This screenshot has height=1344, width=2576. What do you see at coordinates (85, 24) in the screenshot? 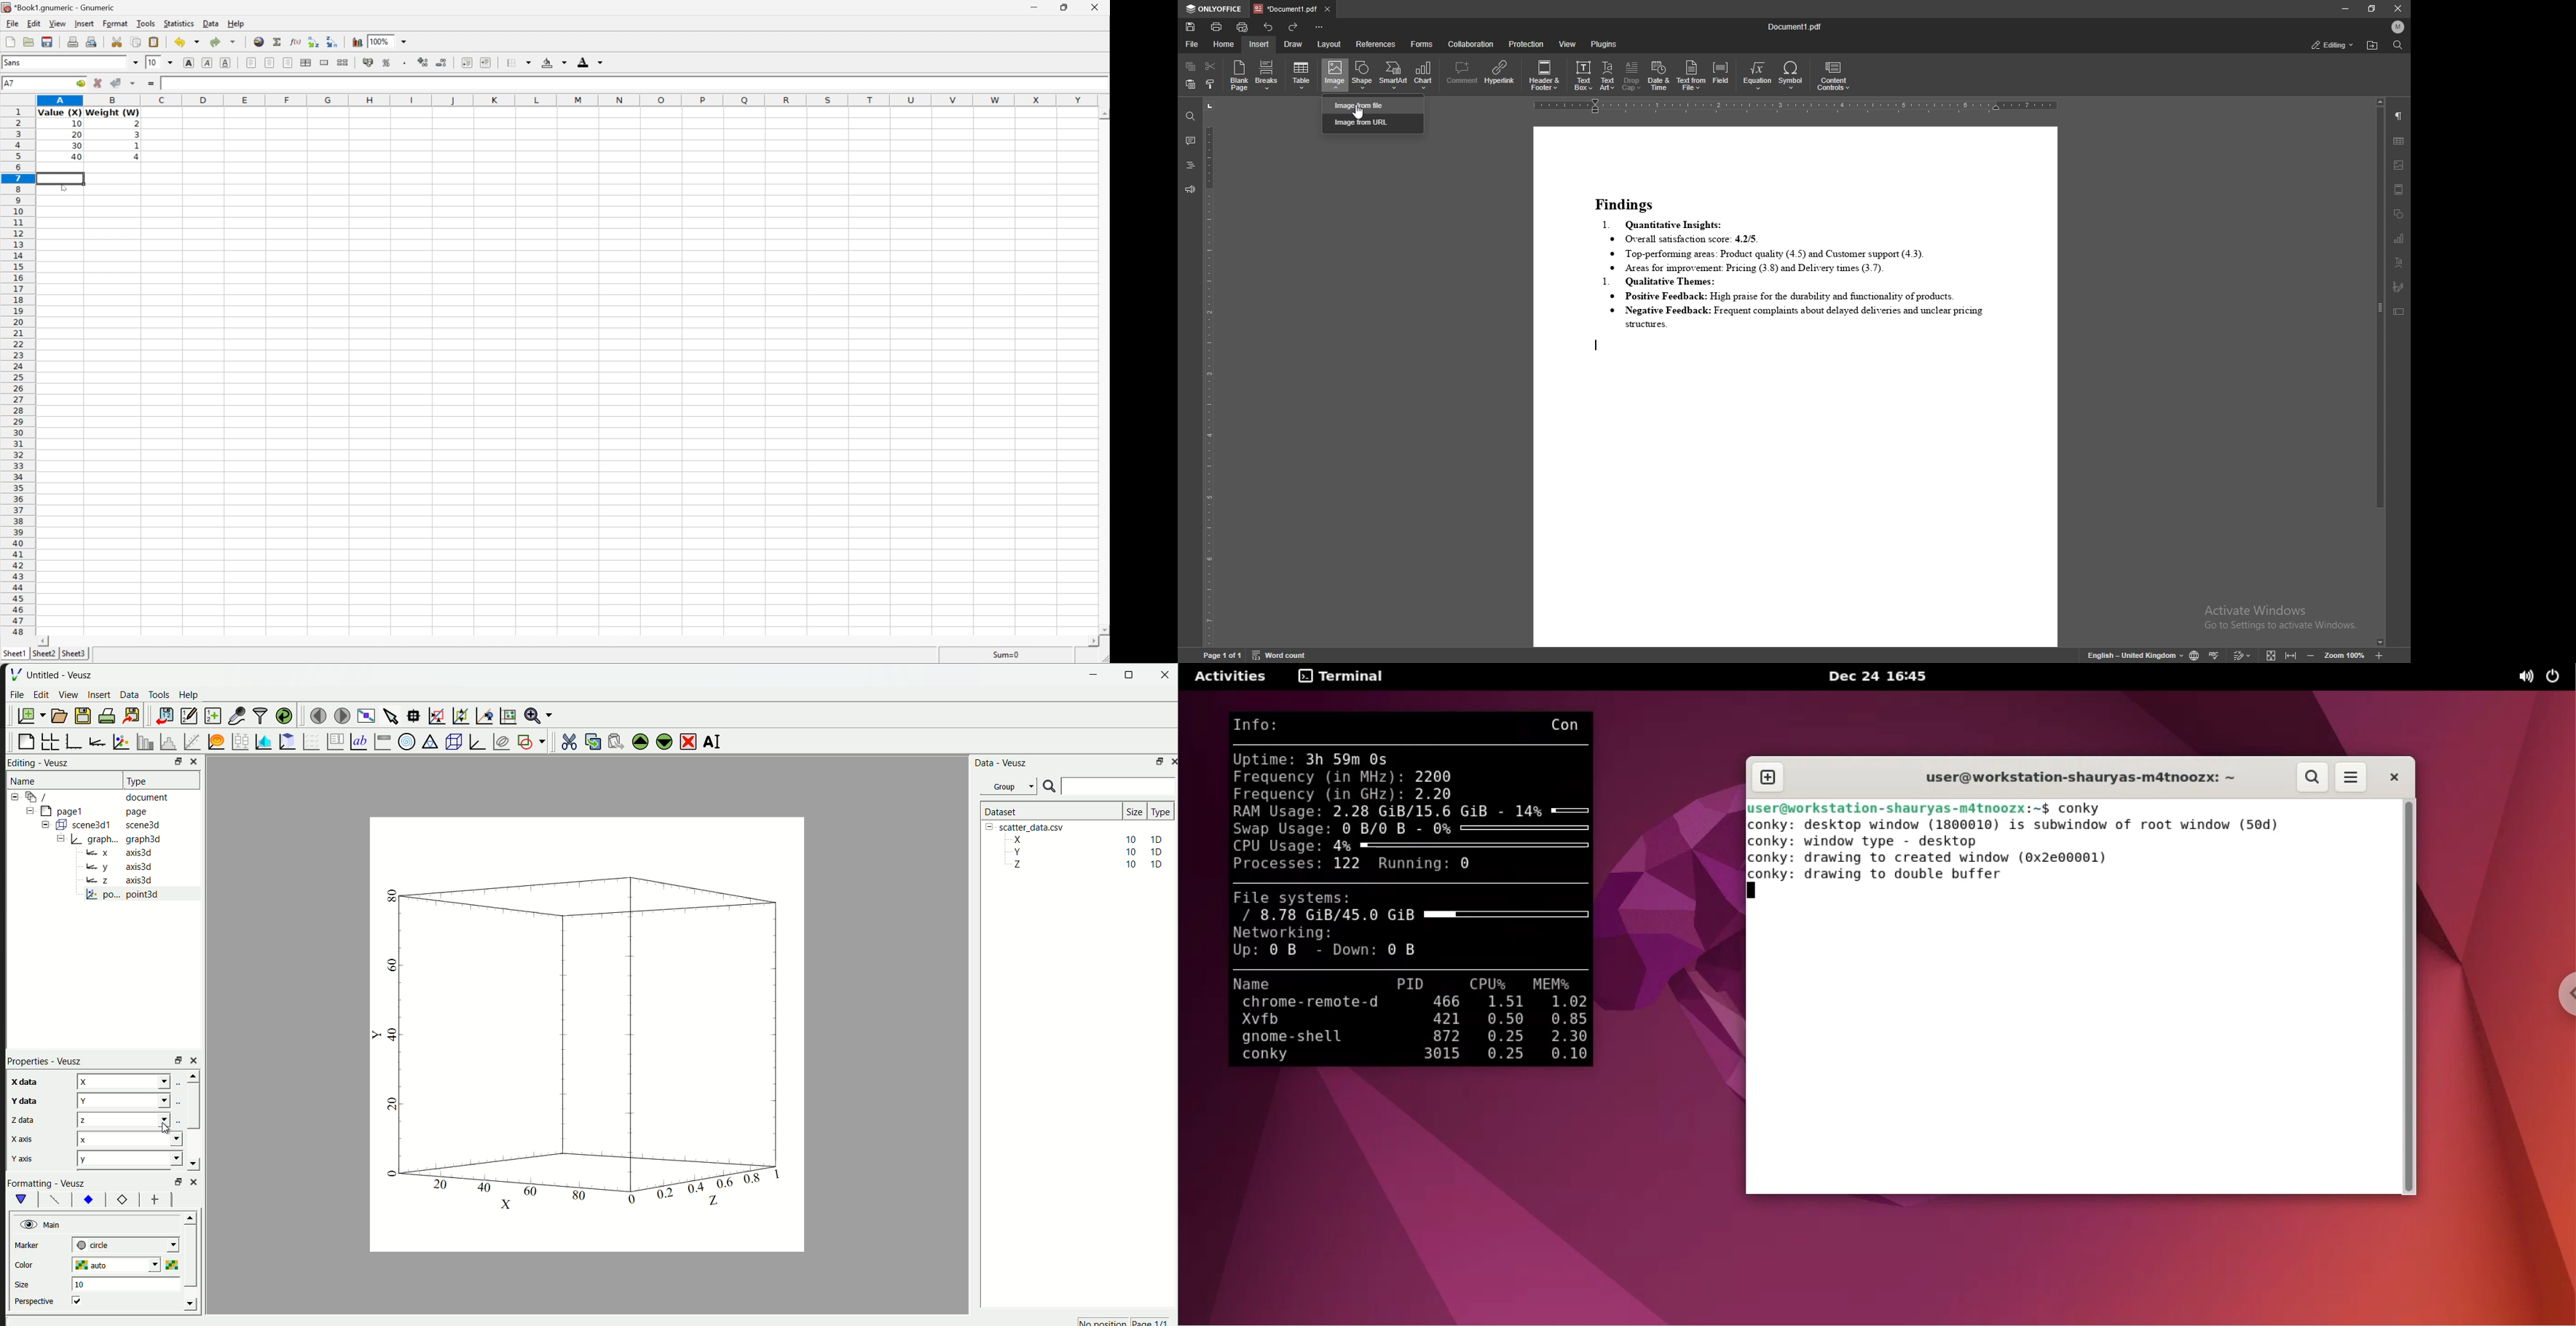
I see `Insert` at bounding box center [85, 24].